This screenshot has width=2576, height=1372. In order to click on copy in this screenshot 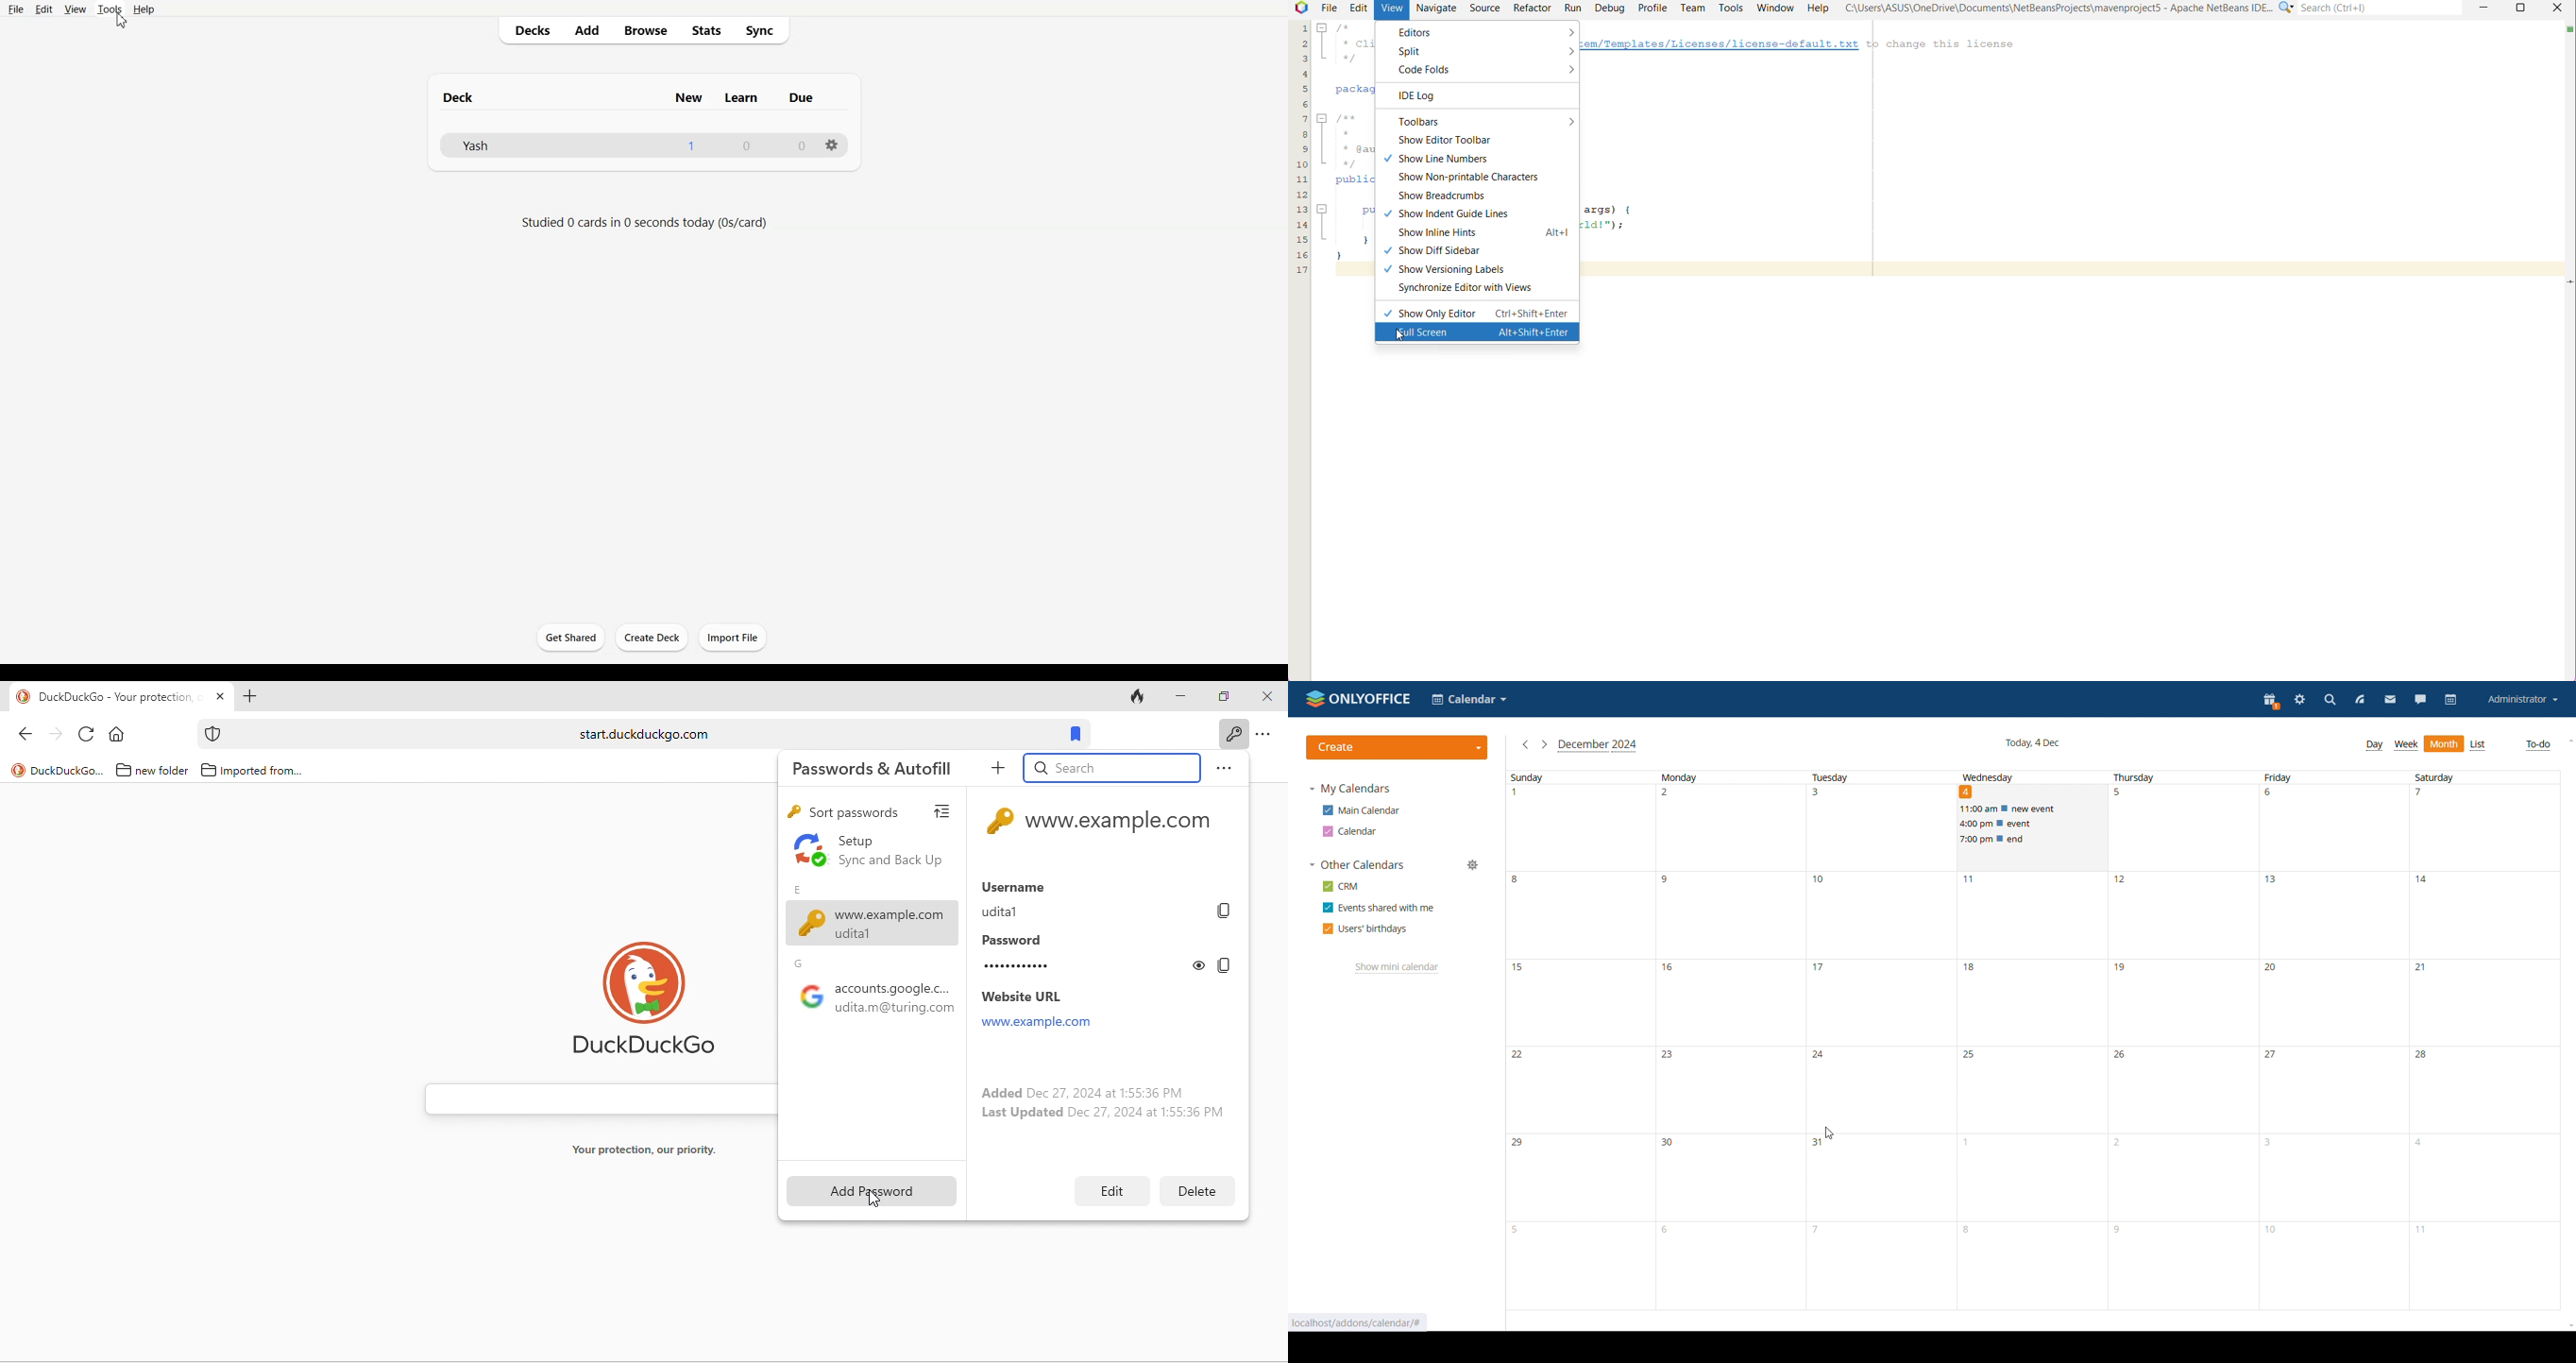, I will do `click(1223, 911)`.